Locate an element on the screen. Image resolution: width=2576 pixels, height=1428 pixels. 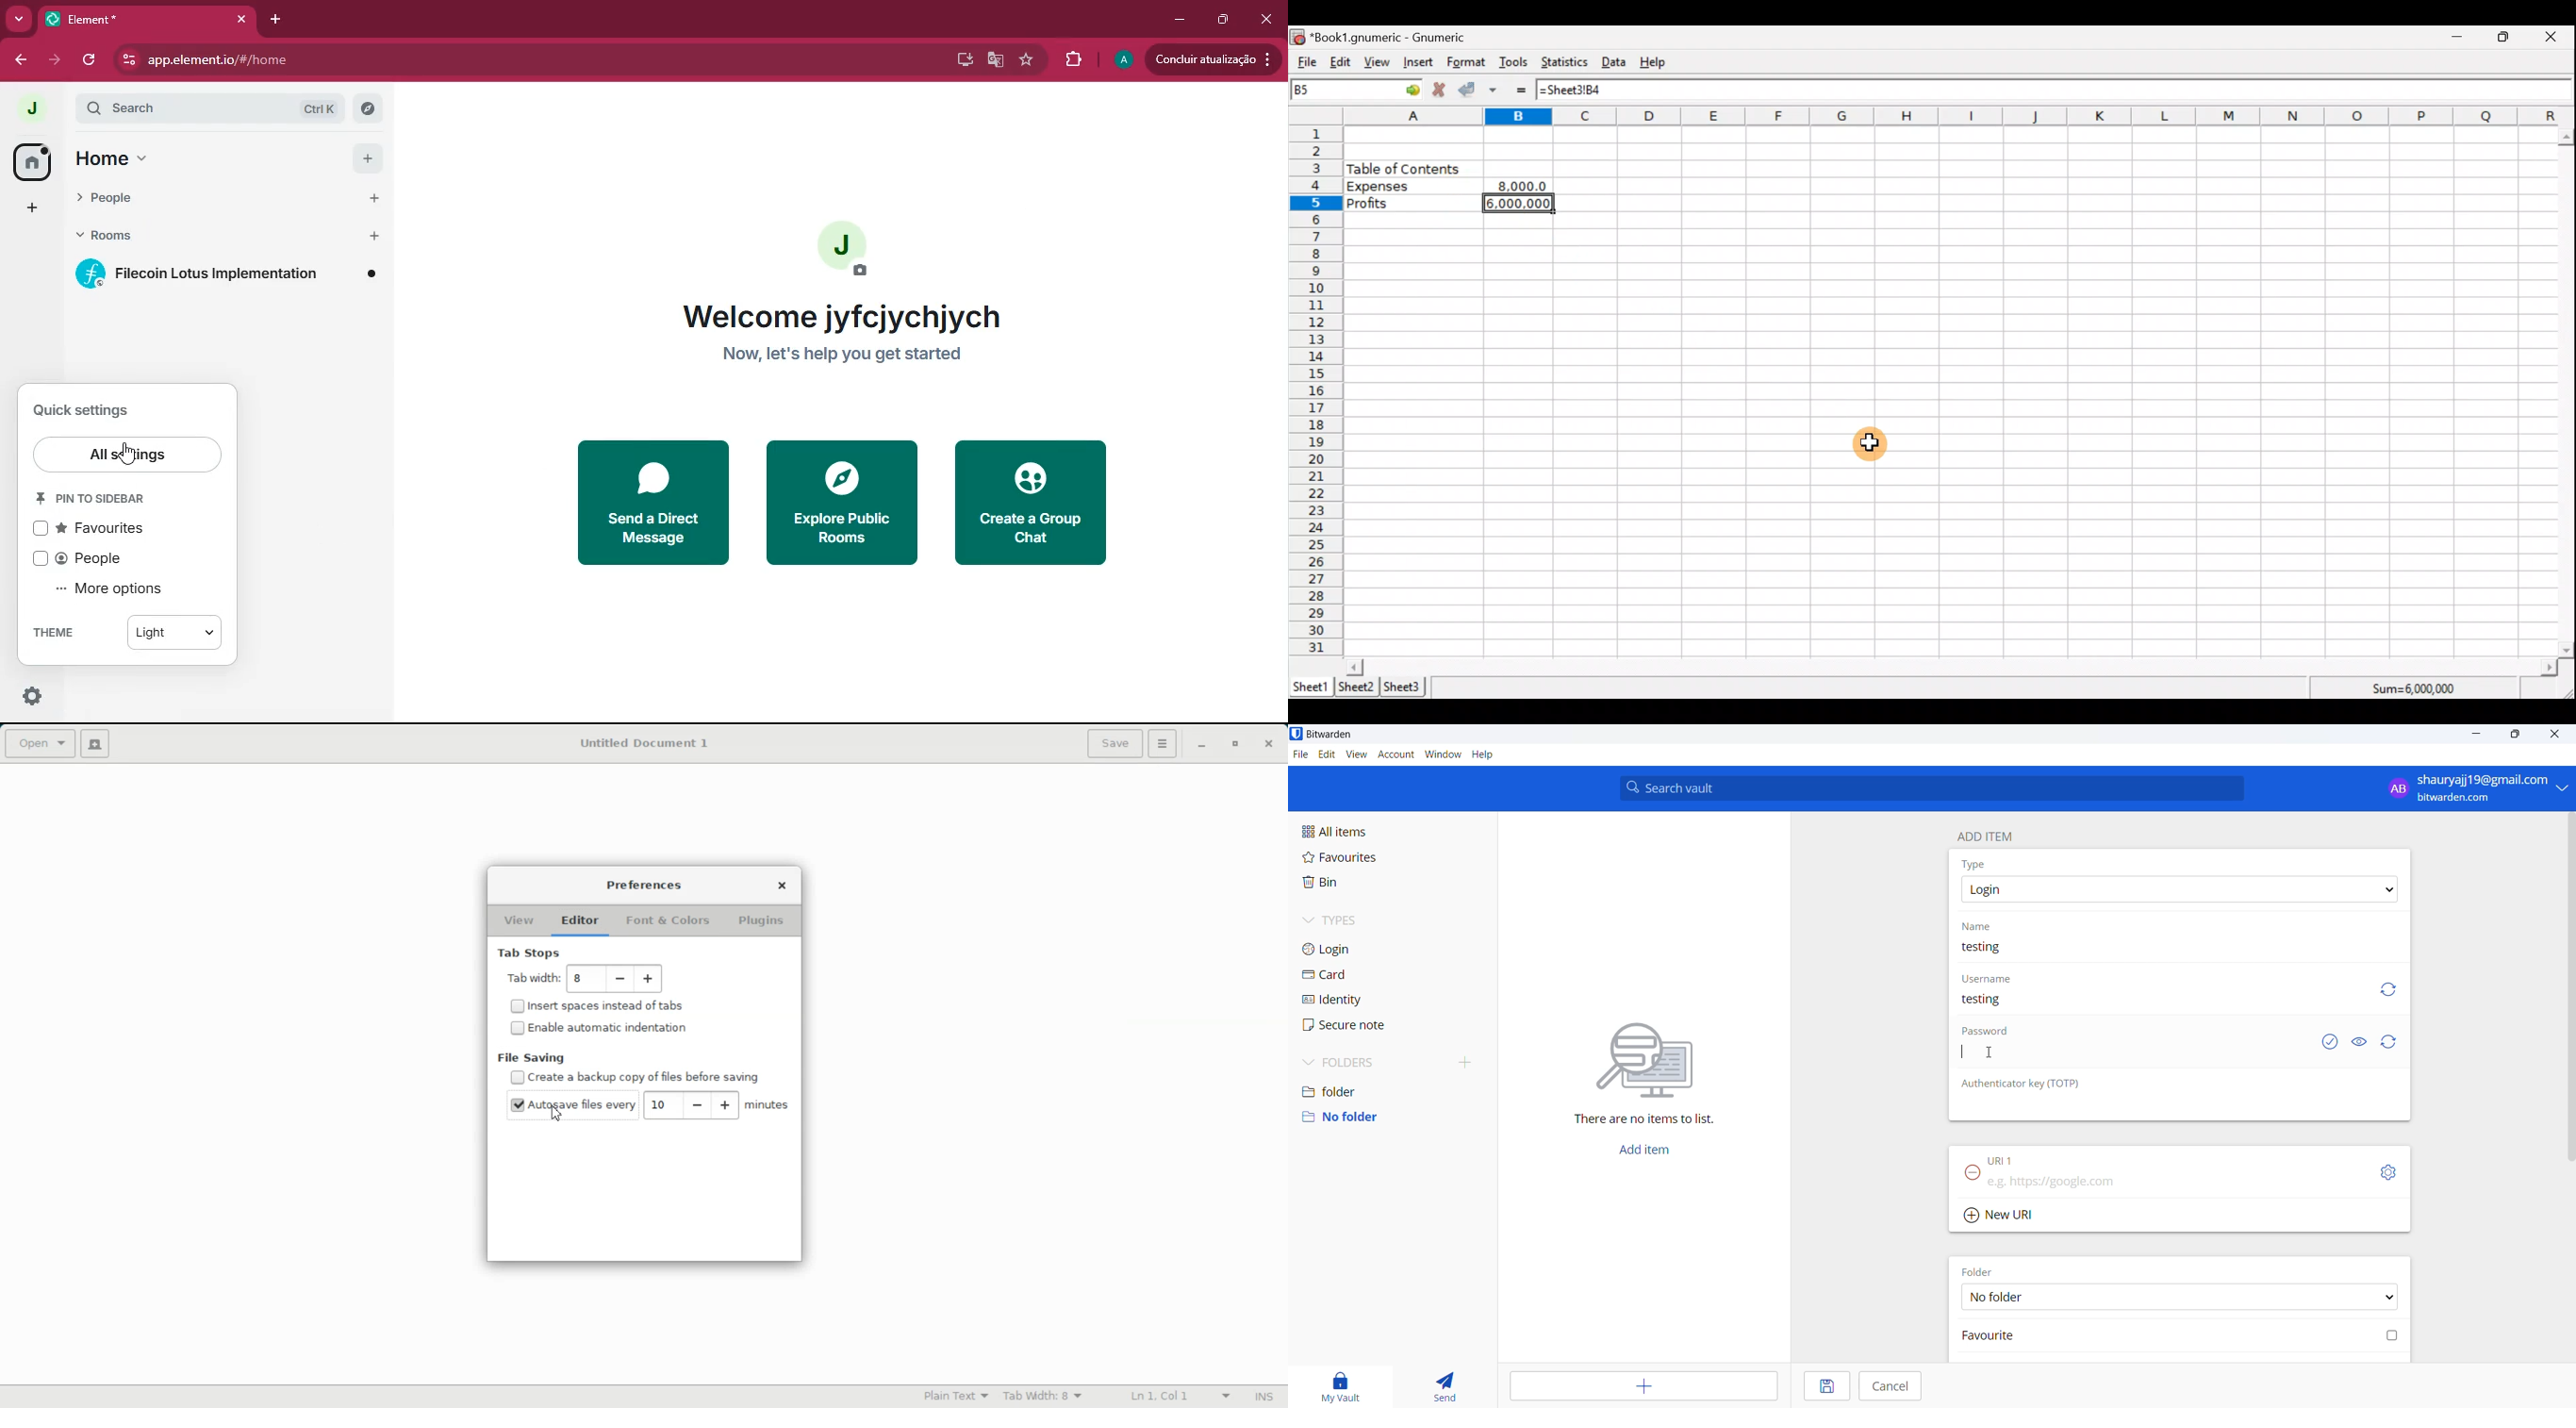
type options is located at coordinates (2178, 889).